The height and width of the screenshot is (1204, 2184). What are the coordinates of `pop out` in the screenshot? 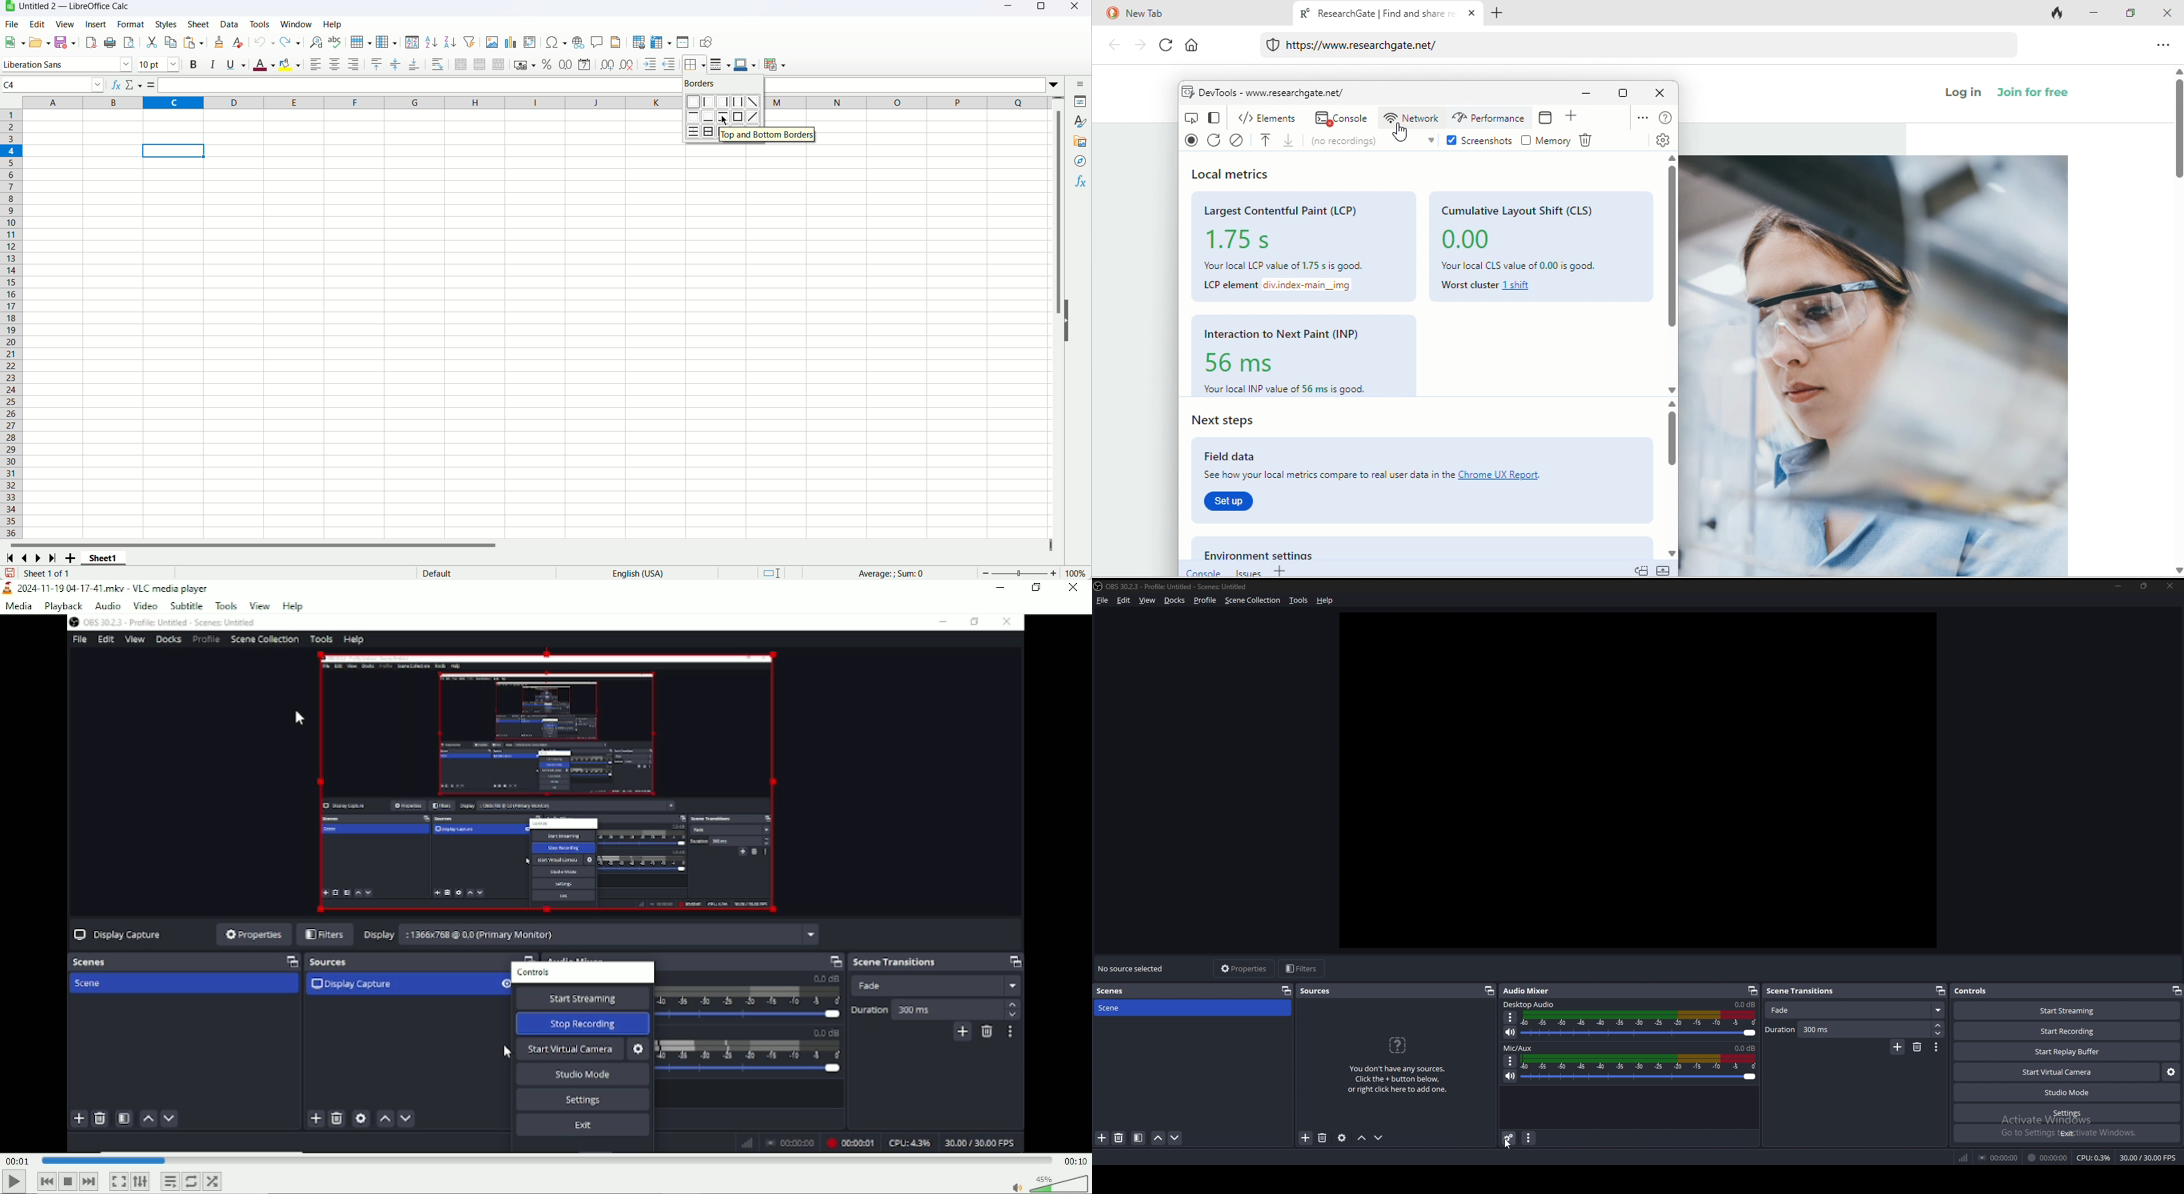 It's located at (1286, 991).